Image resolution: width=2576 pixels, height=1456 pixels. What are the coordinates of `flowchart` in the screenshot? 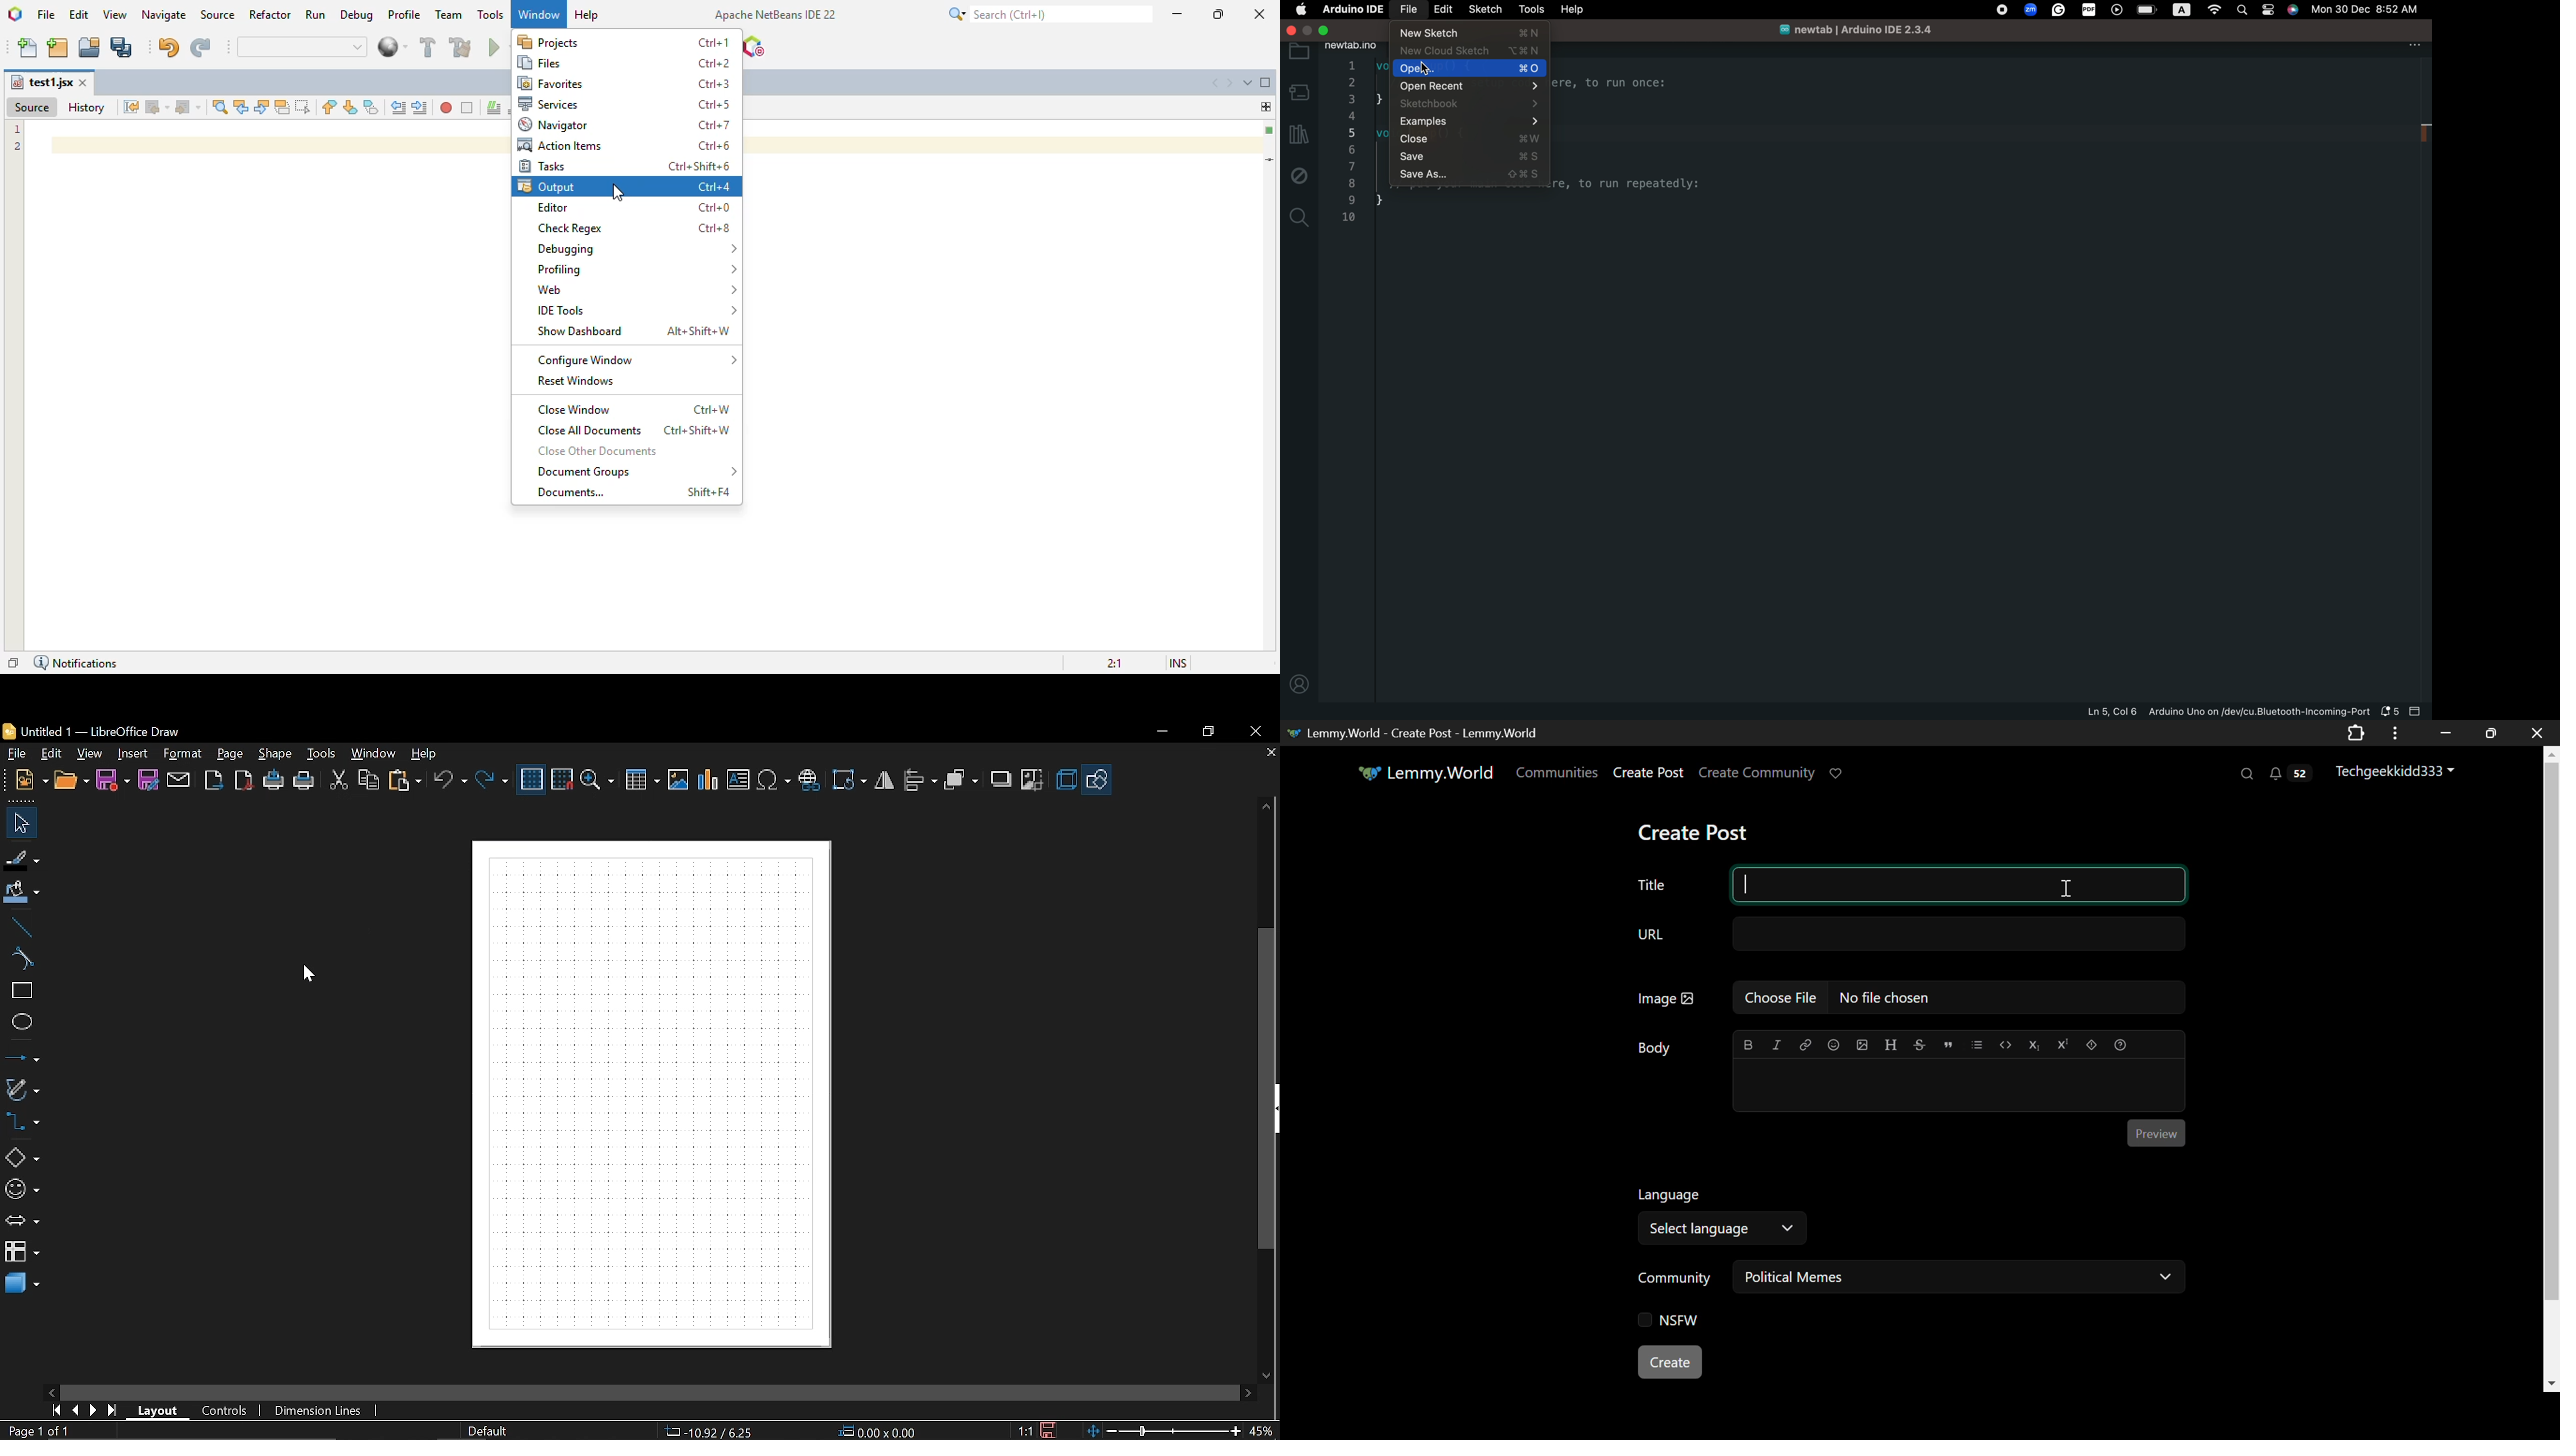 It's located at (22, 1251).